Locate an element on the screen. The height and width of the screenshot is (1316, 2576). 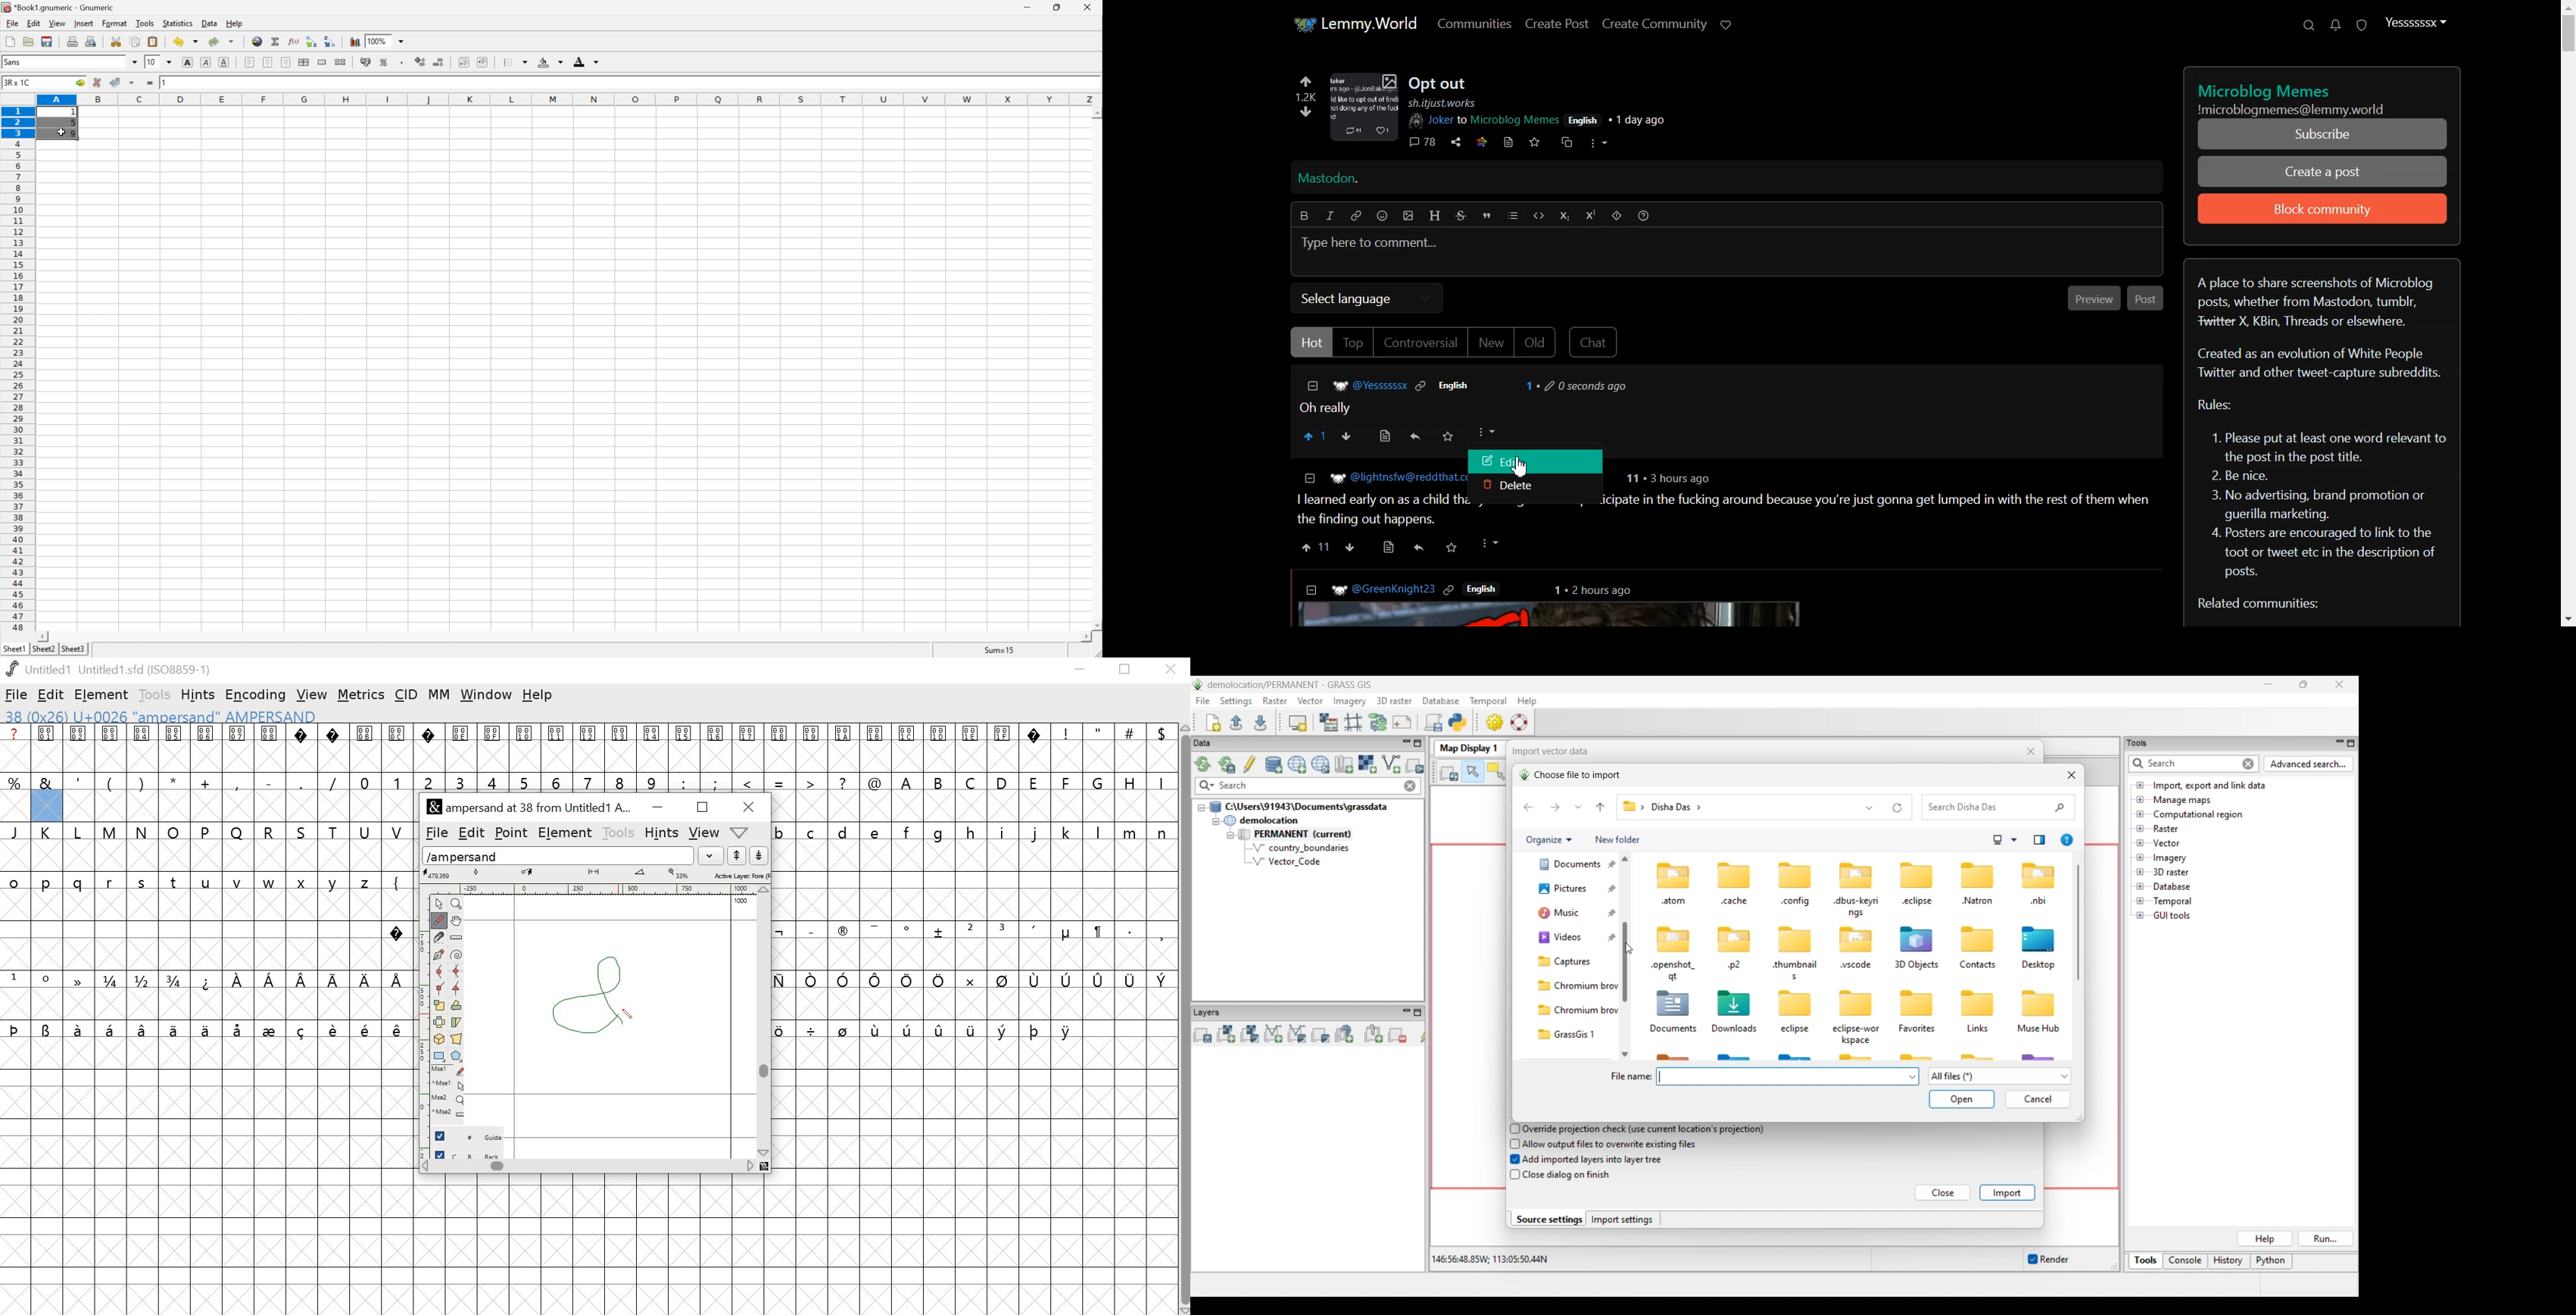
Italic is located at coordinates (1329, 215).